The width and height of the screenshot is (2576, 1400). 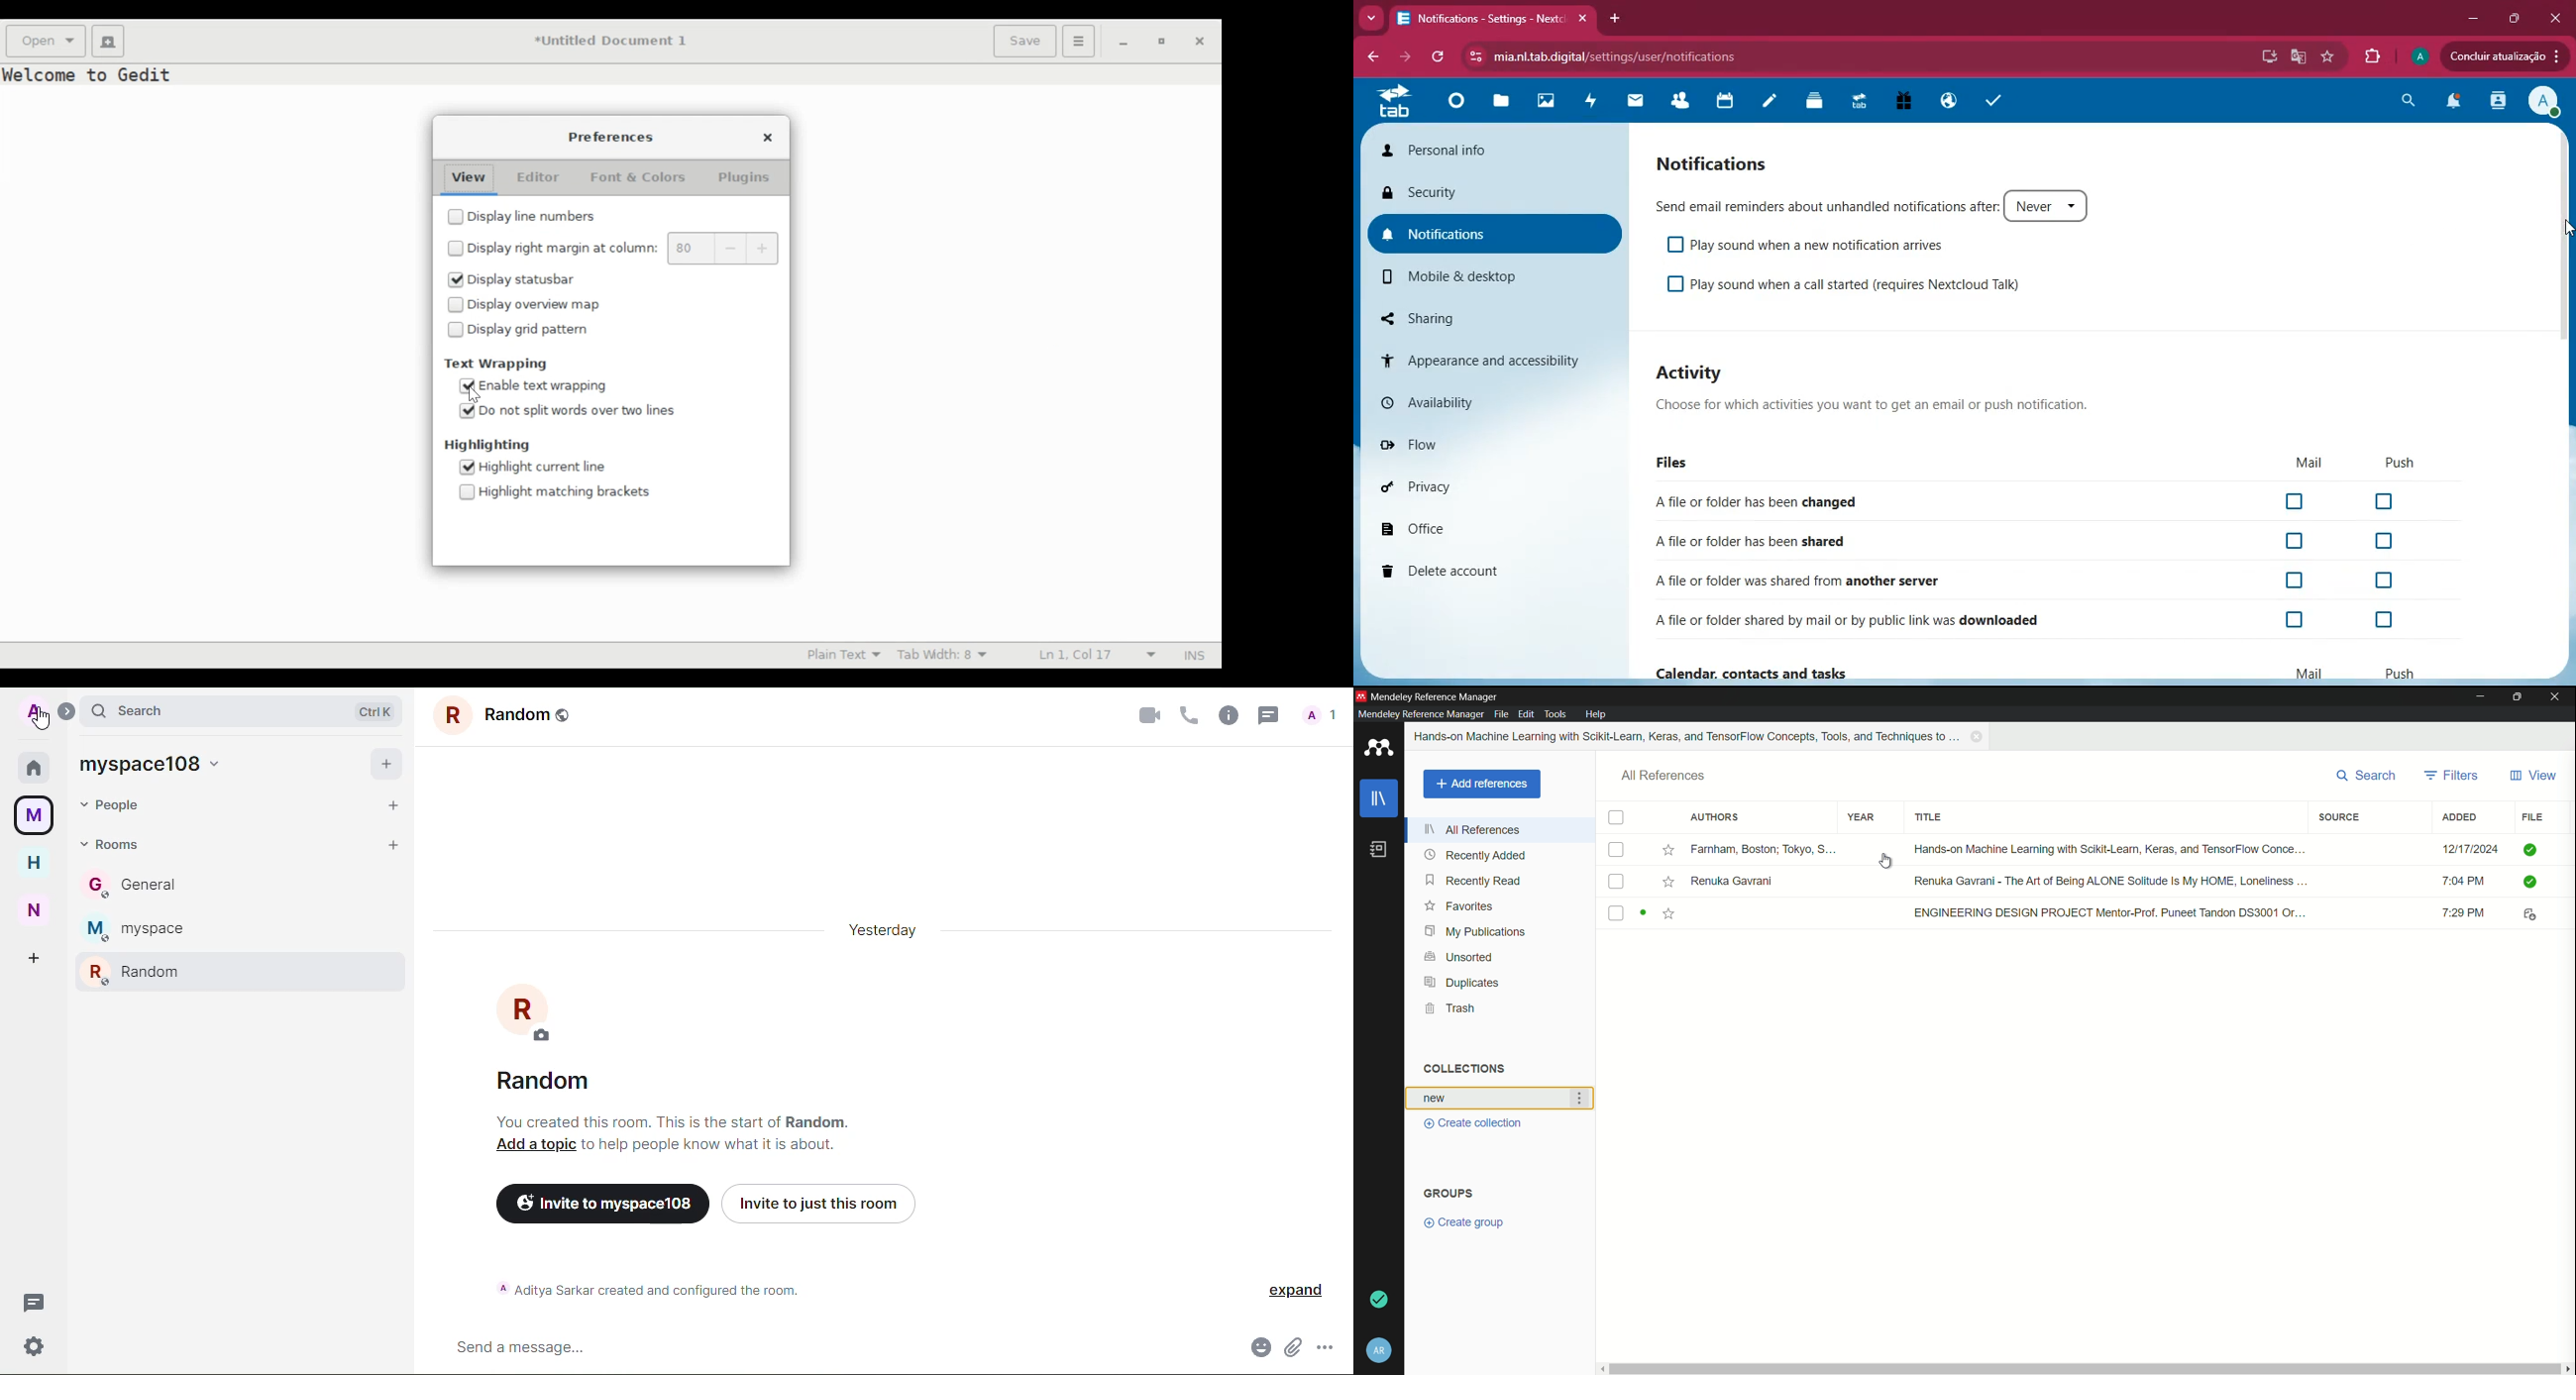 What do you see at coordinates (578, 411) in the screenshot?
I see `Do not split words over two lines` at bounding box center [578, 411].